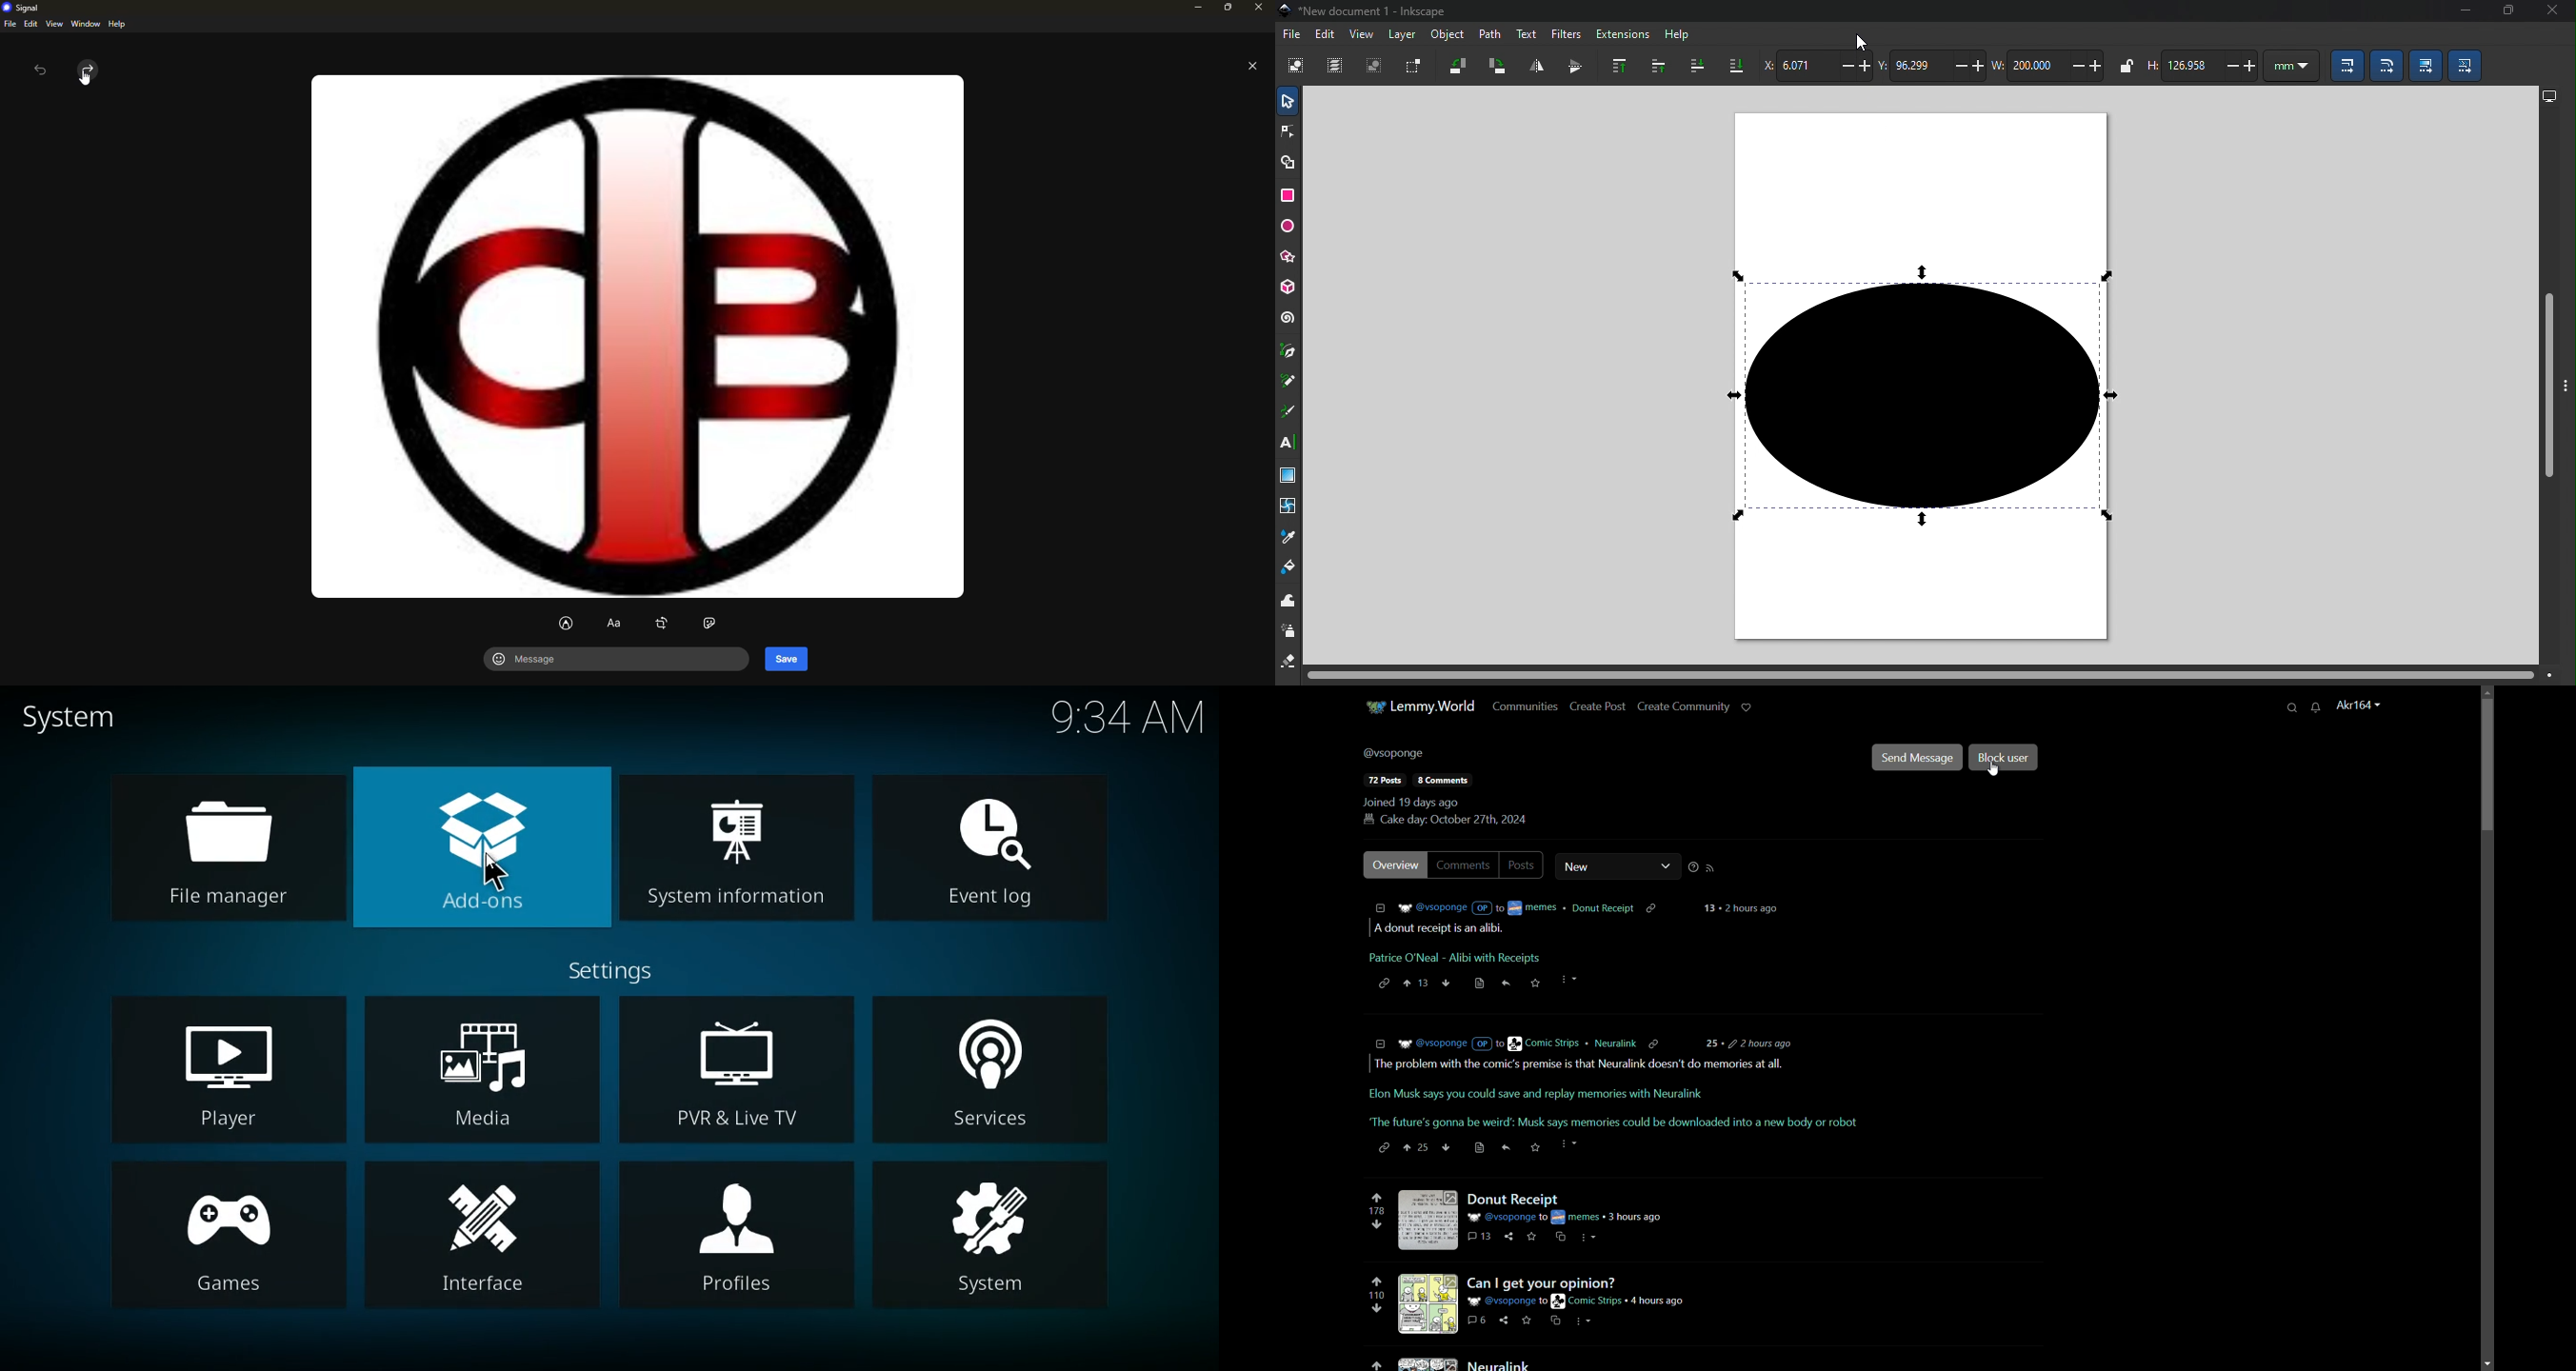 This screenshot has width=2576, height=1372. Describe the element at coordinates (1477, 1321) in the screenshot. I see `comments` at that location.